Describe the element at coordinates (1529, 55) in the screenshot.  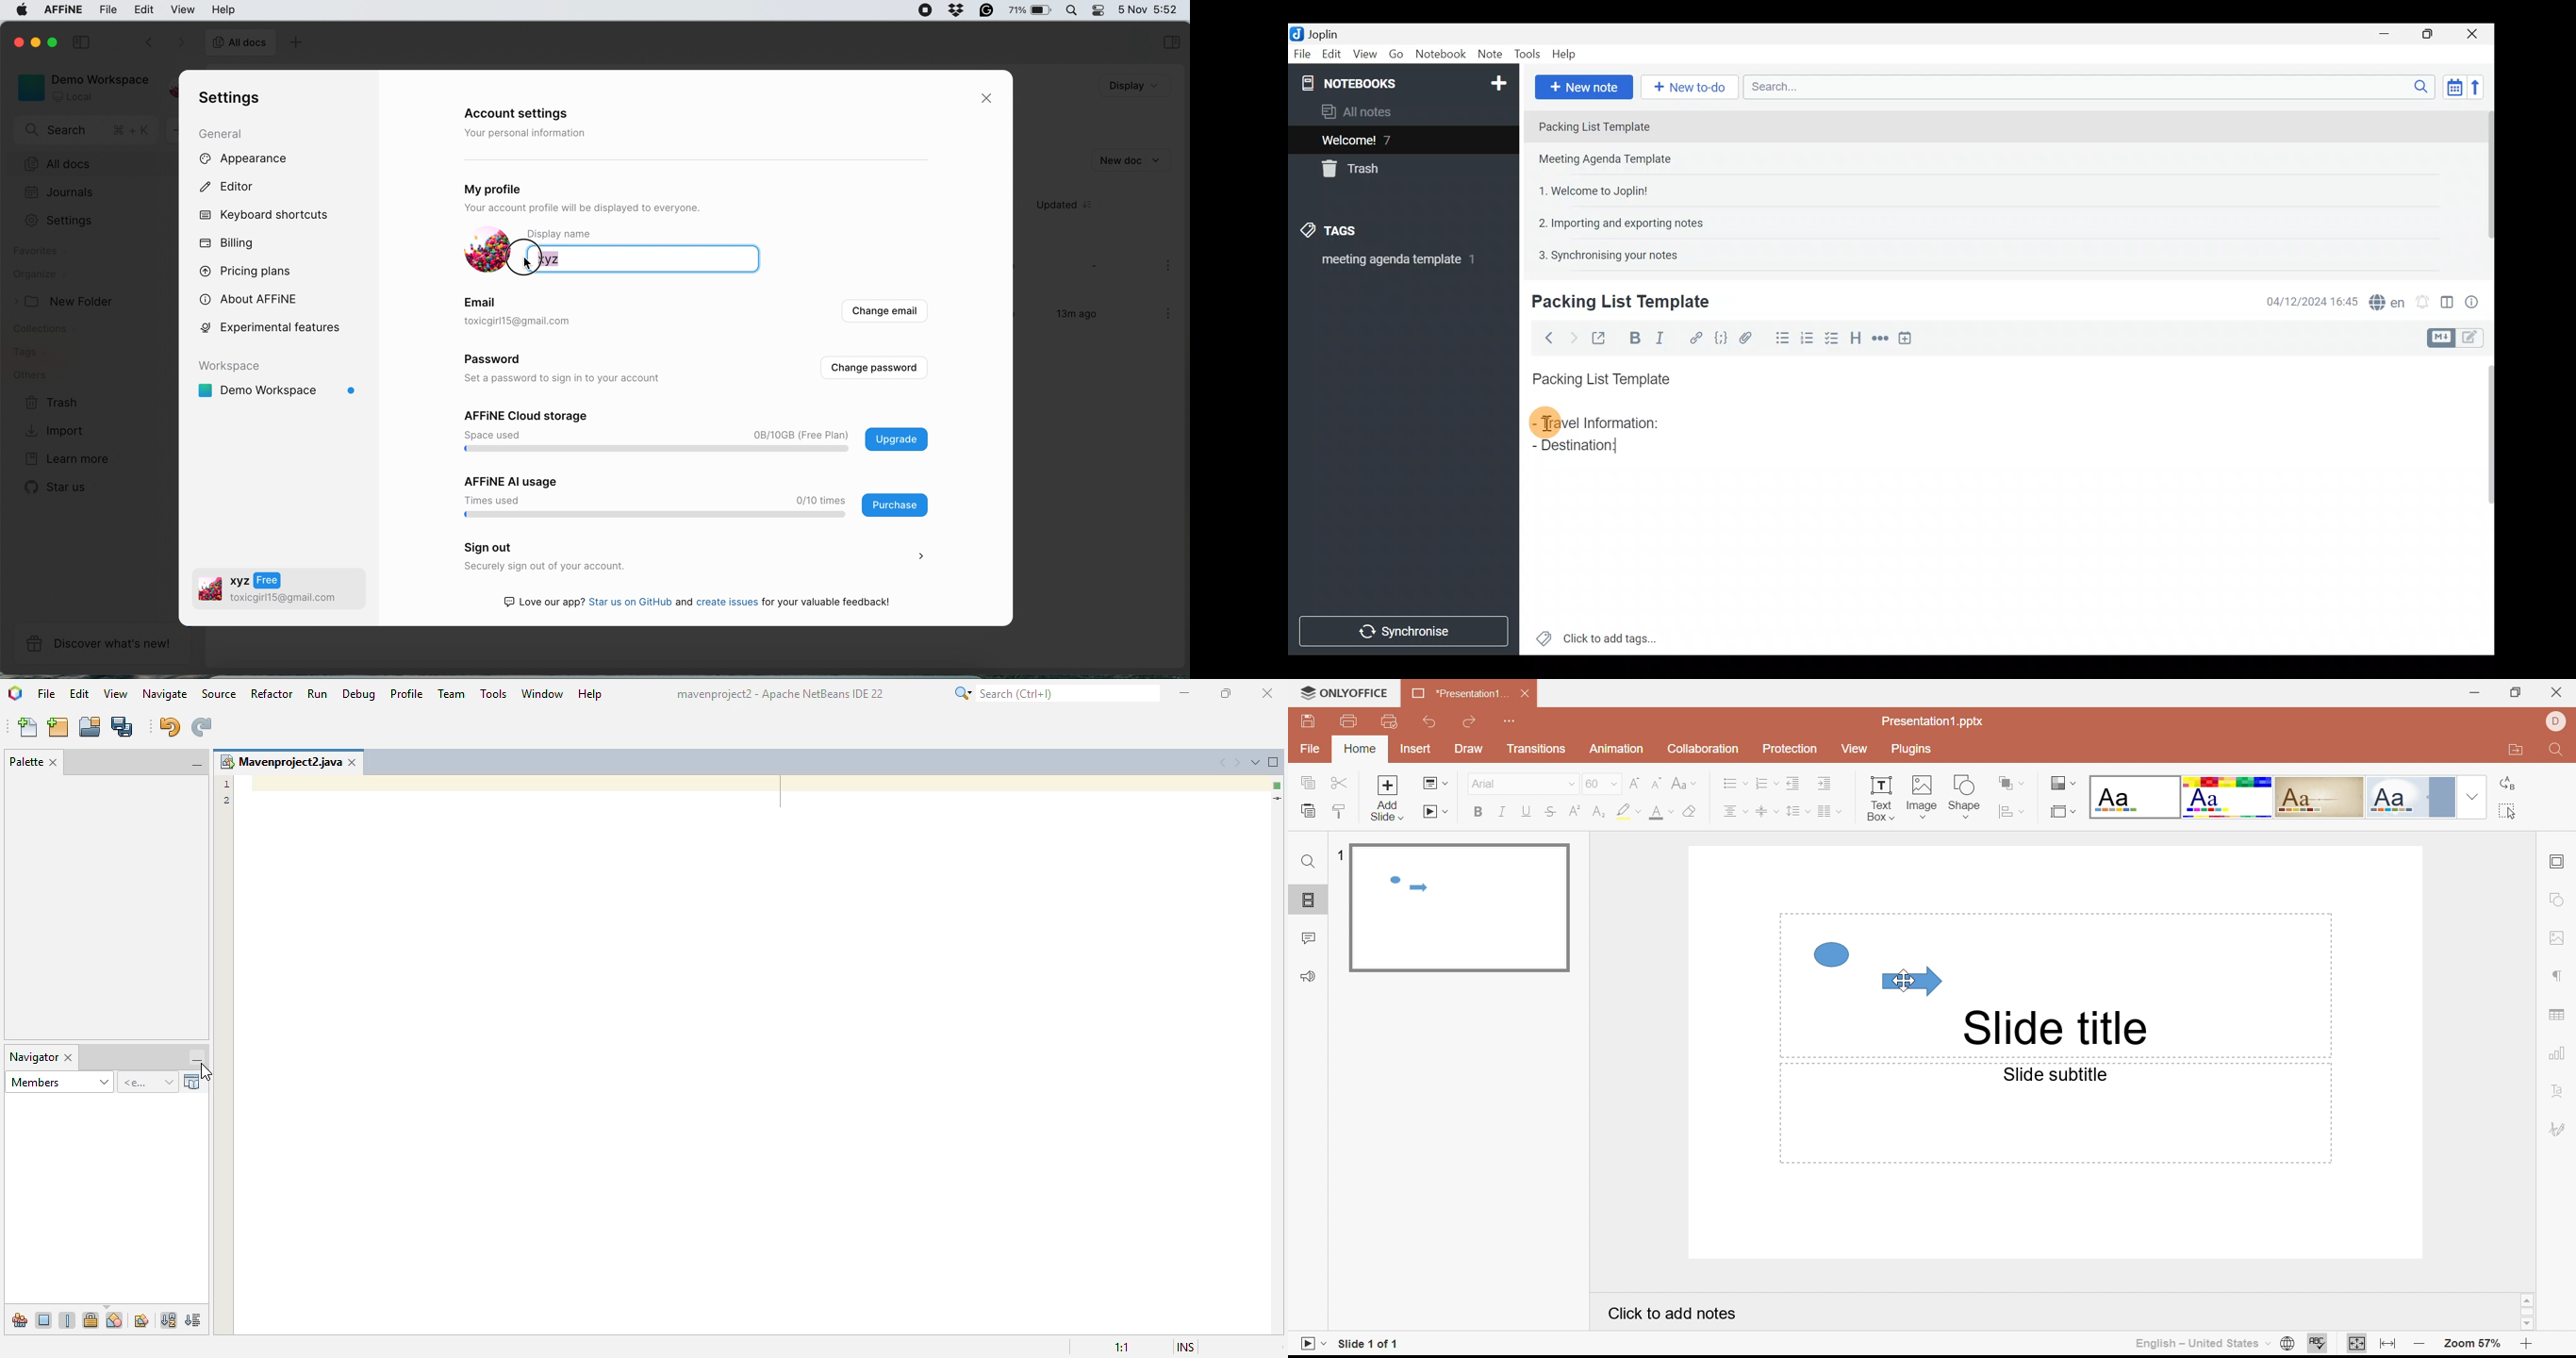
I see `Tools` at that location.